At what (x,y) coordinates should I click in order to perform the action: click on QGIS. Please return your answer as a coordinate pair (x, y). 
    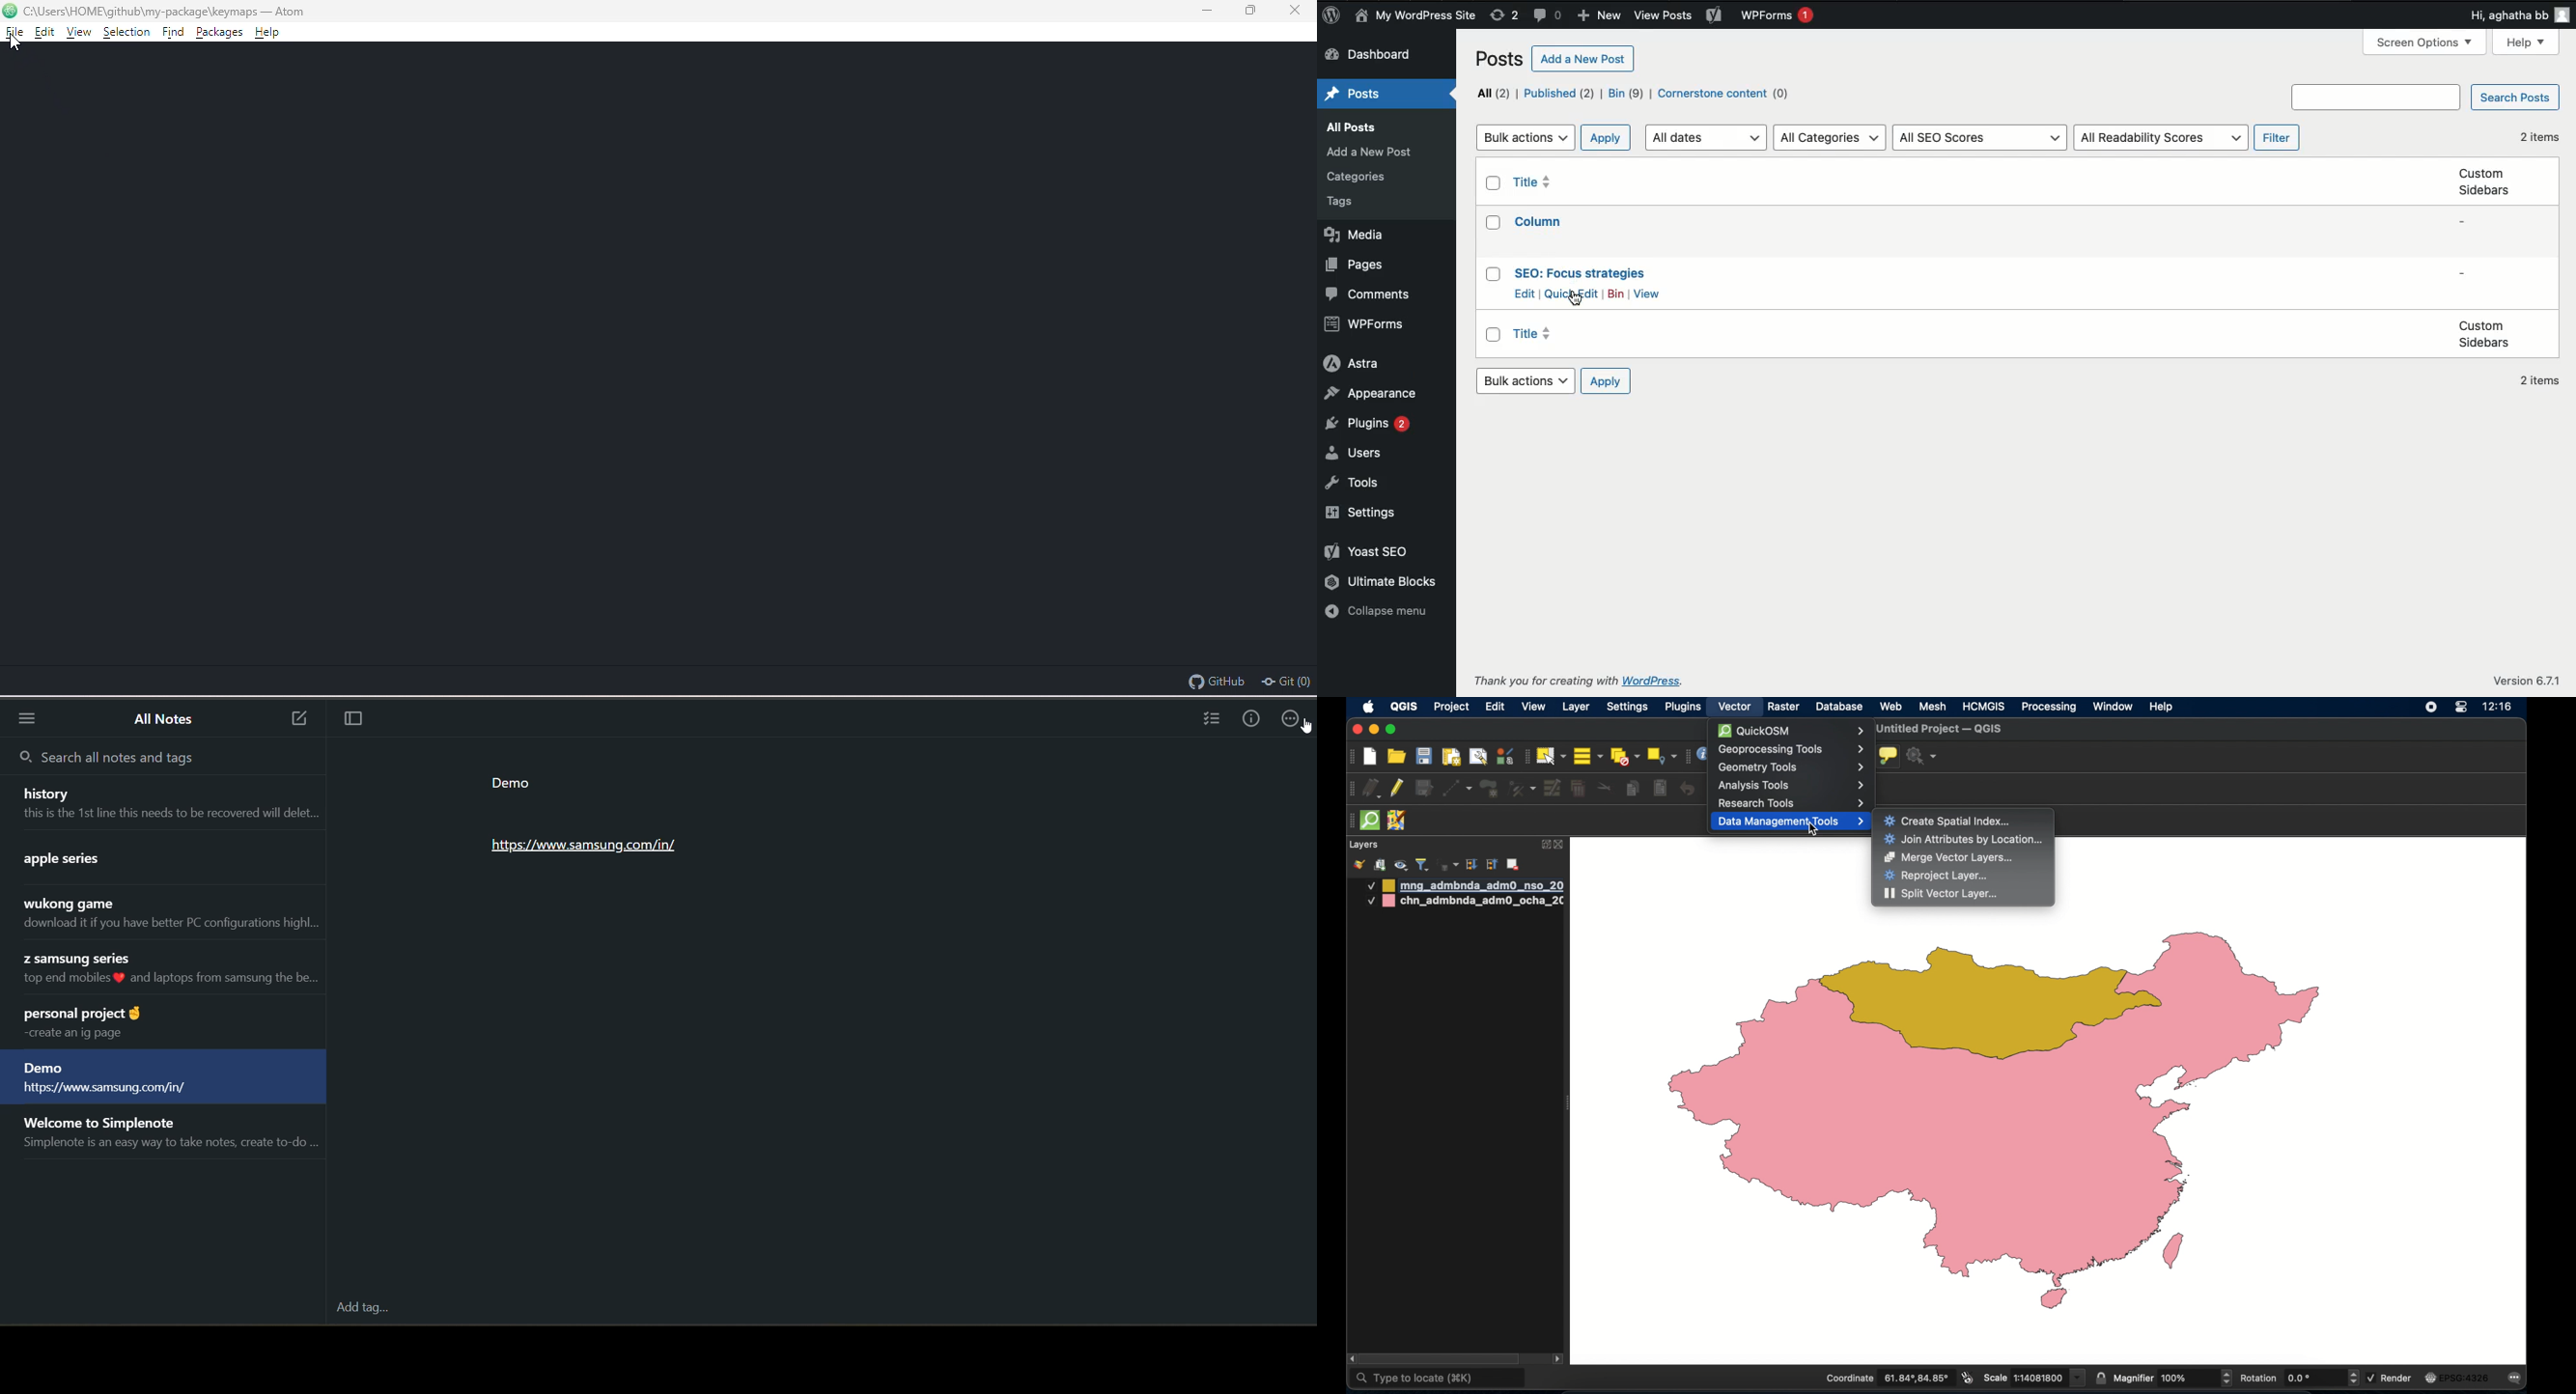
    Looking at the image, I should click on (1403, 706).